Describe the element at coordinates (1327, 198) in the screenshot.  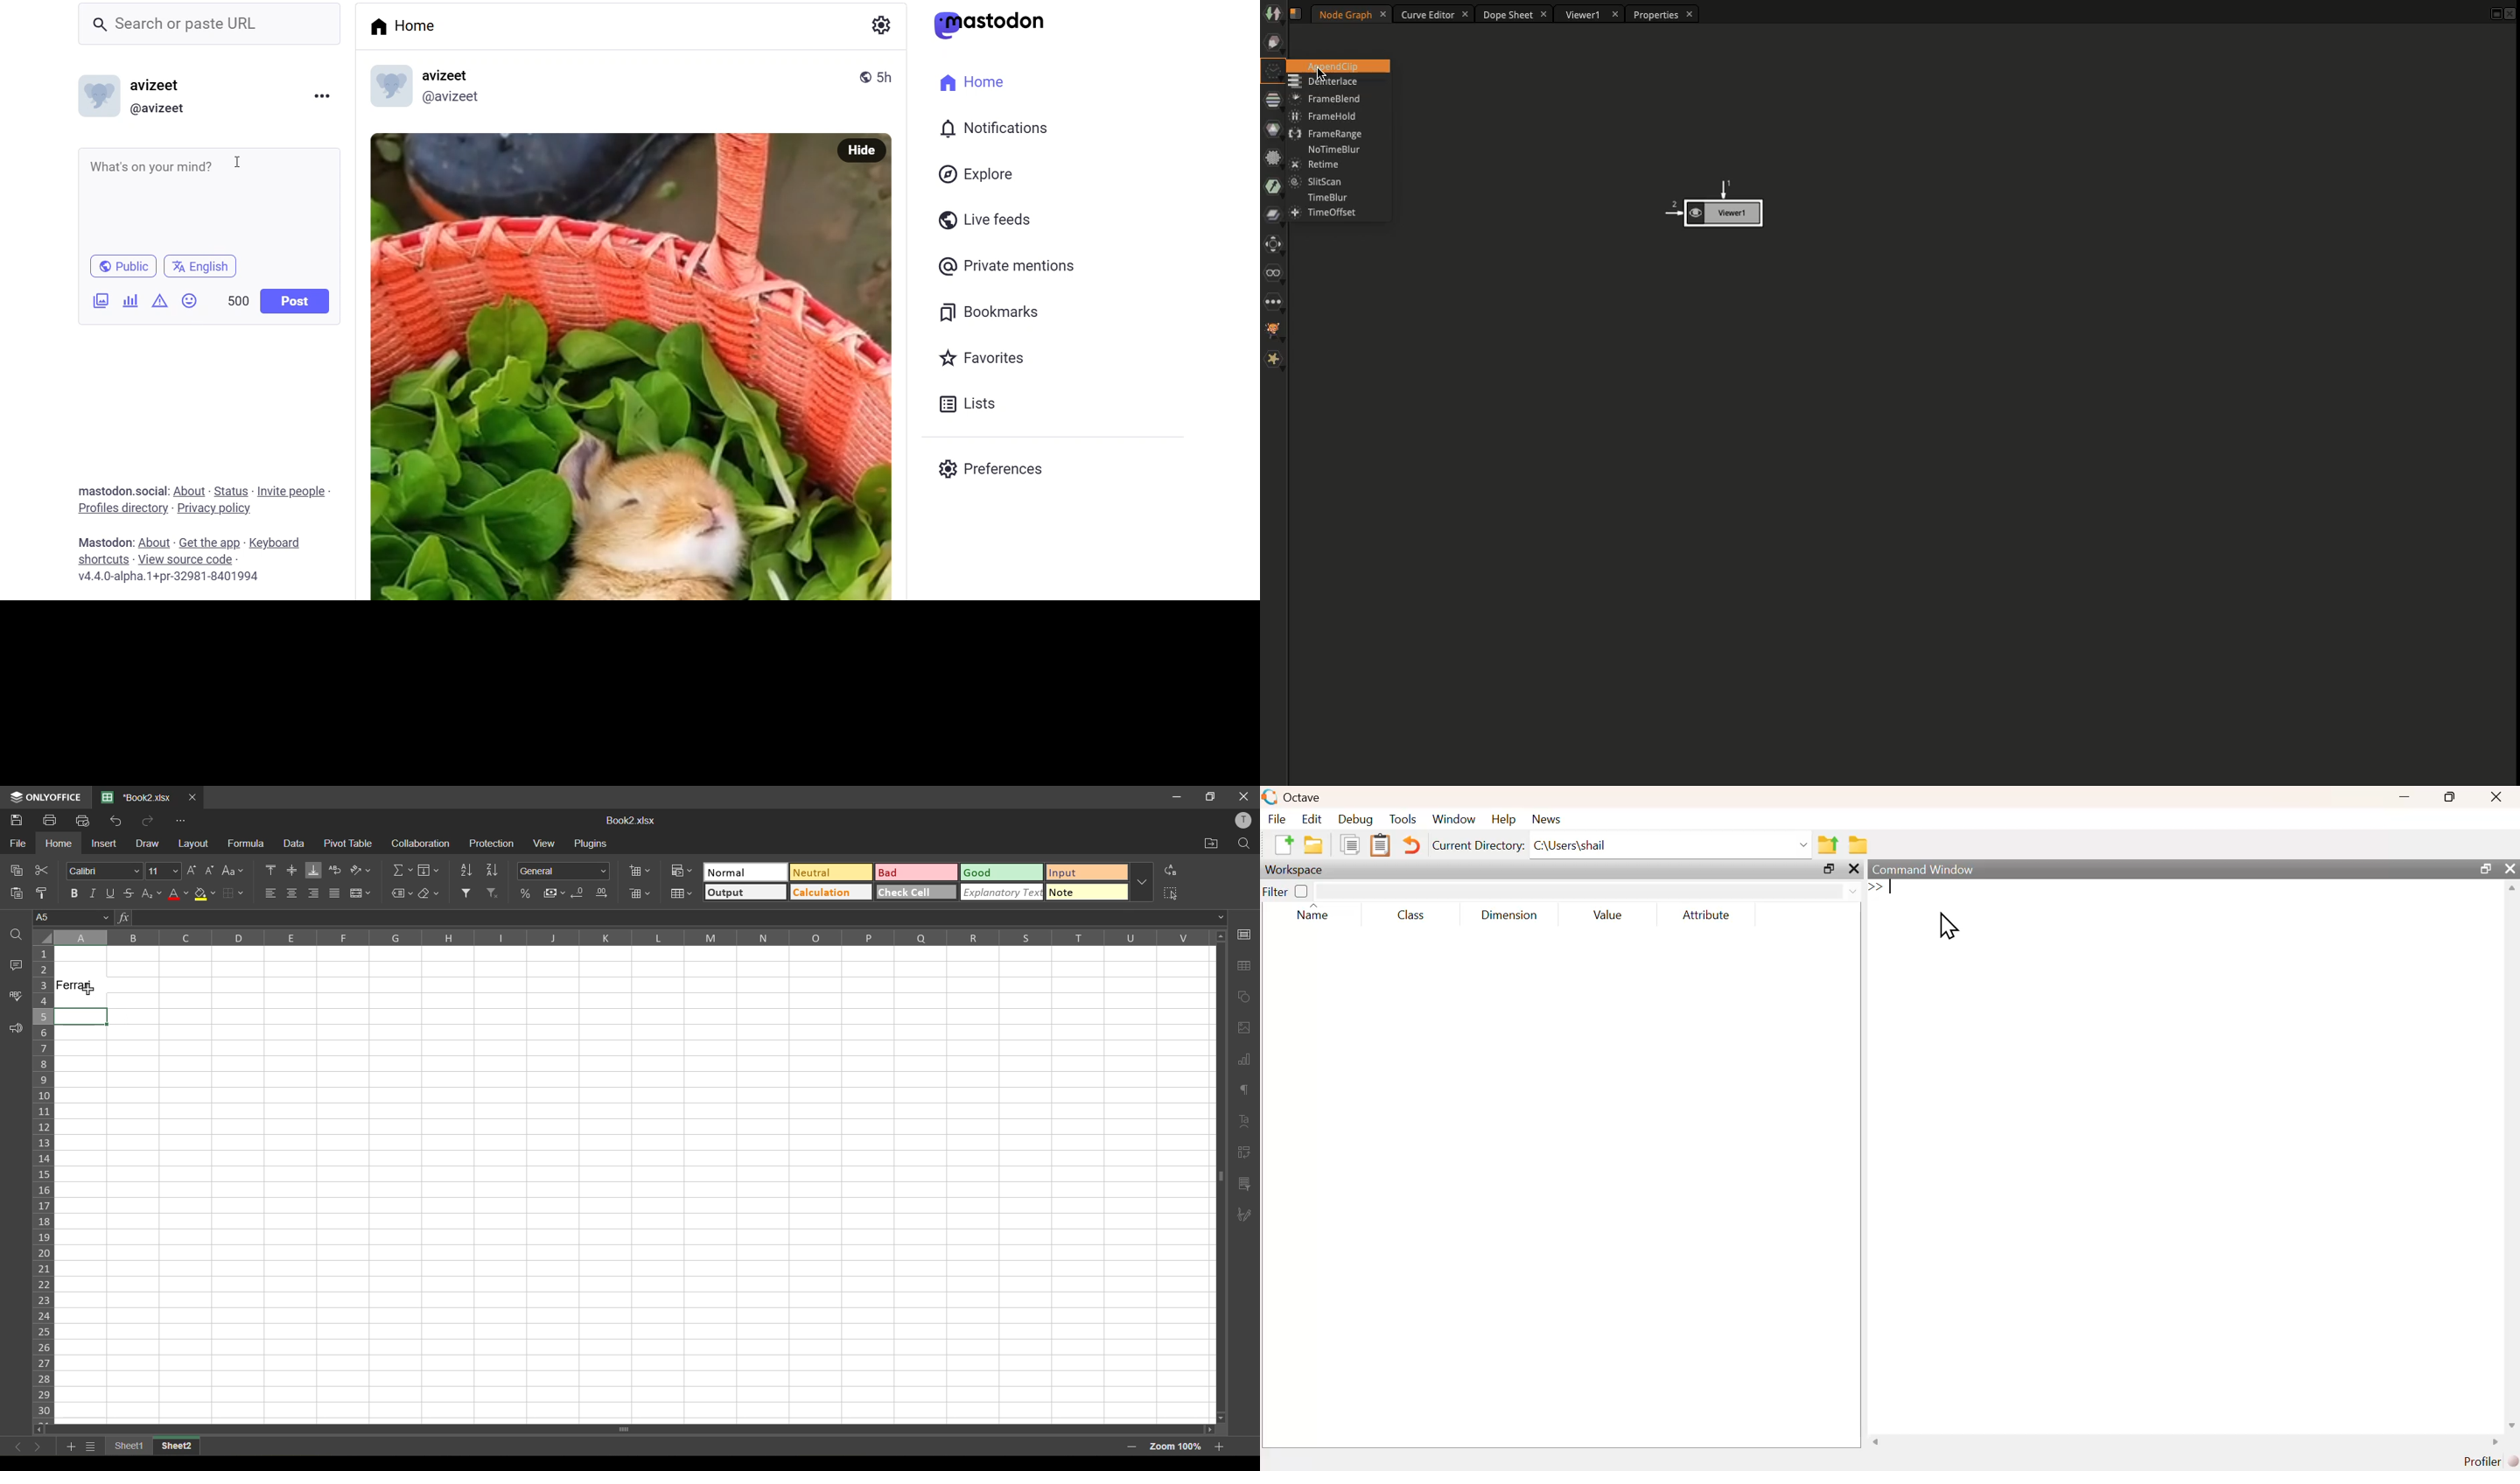
I see `TimeBlur` at that location.